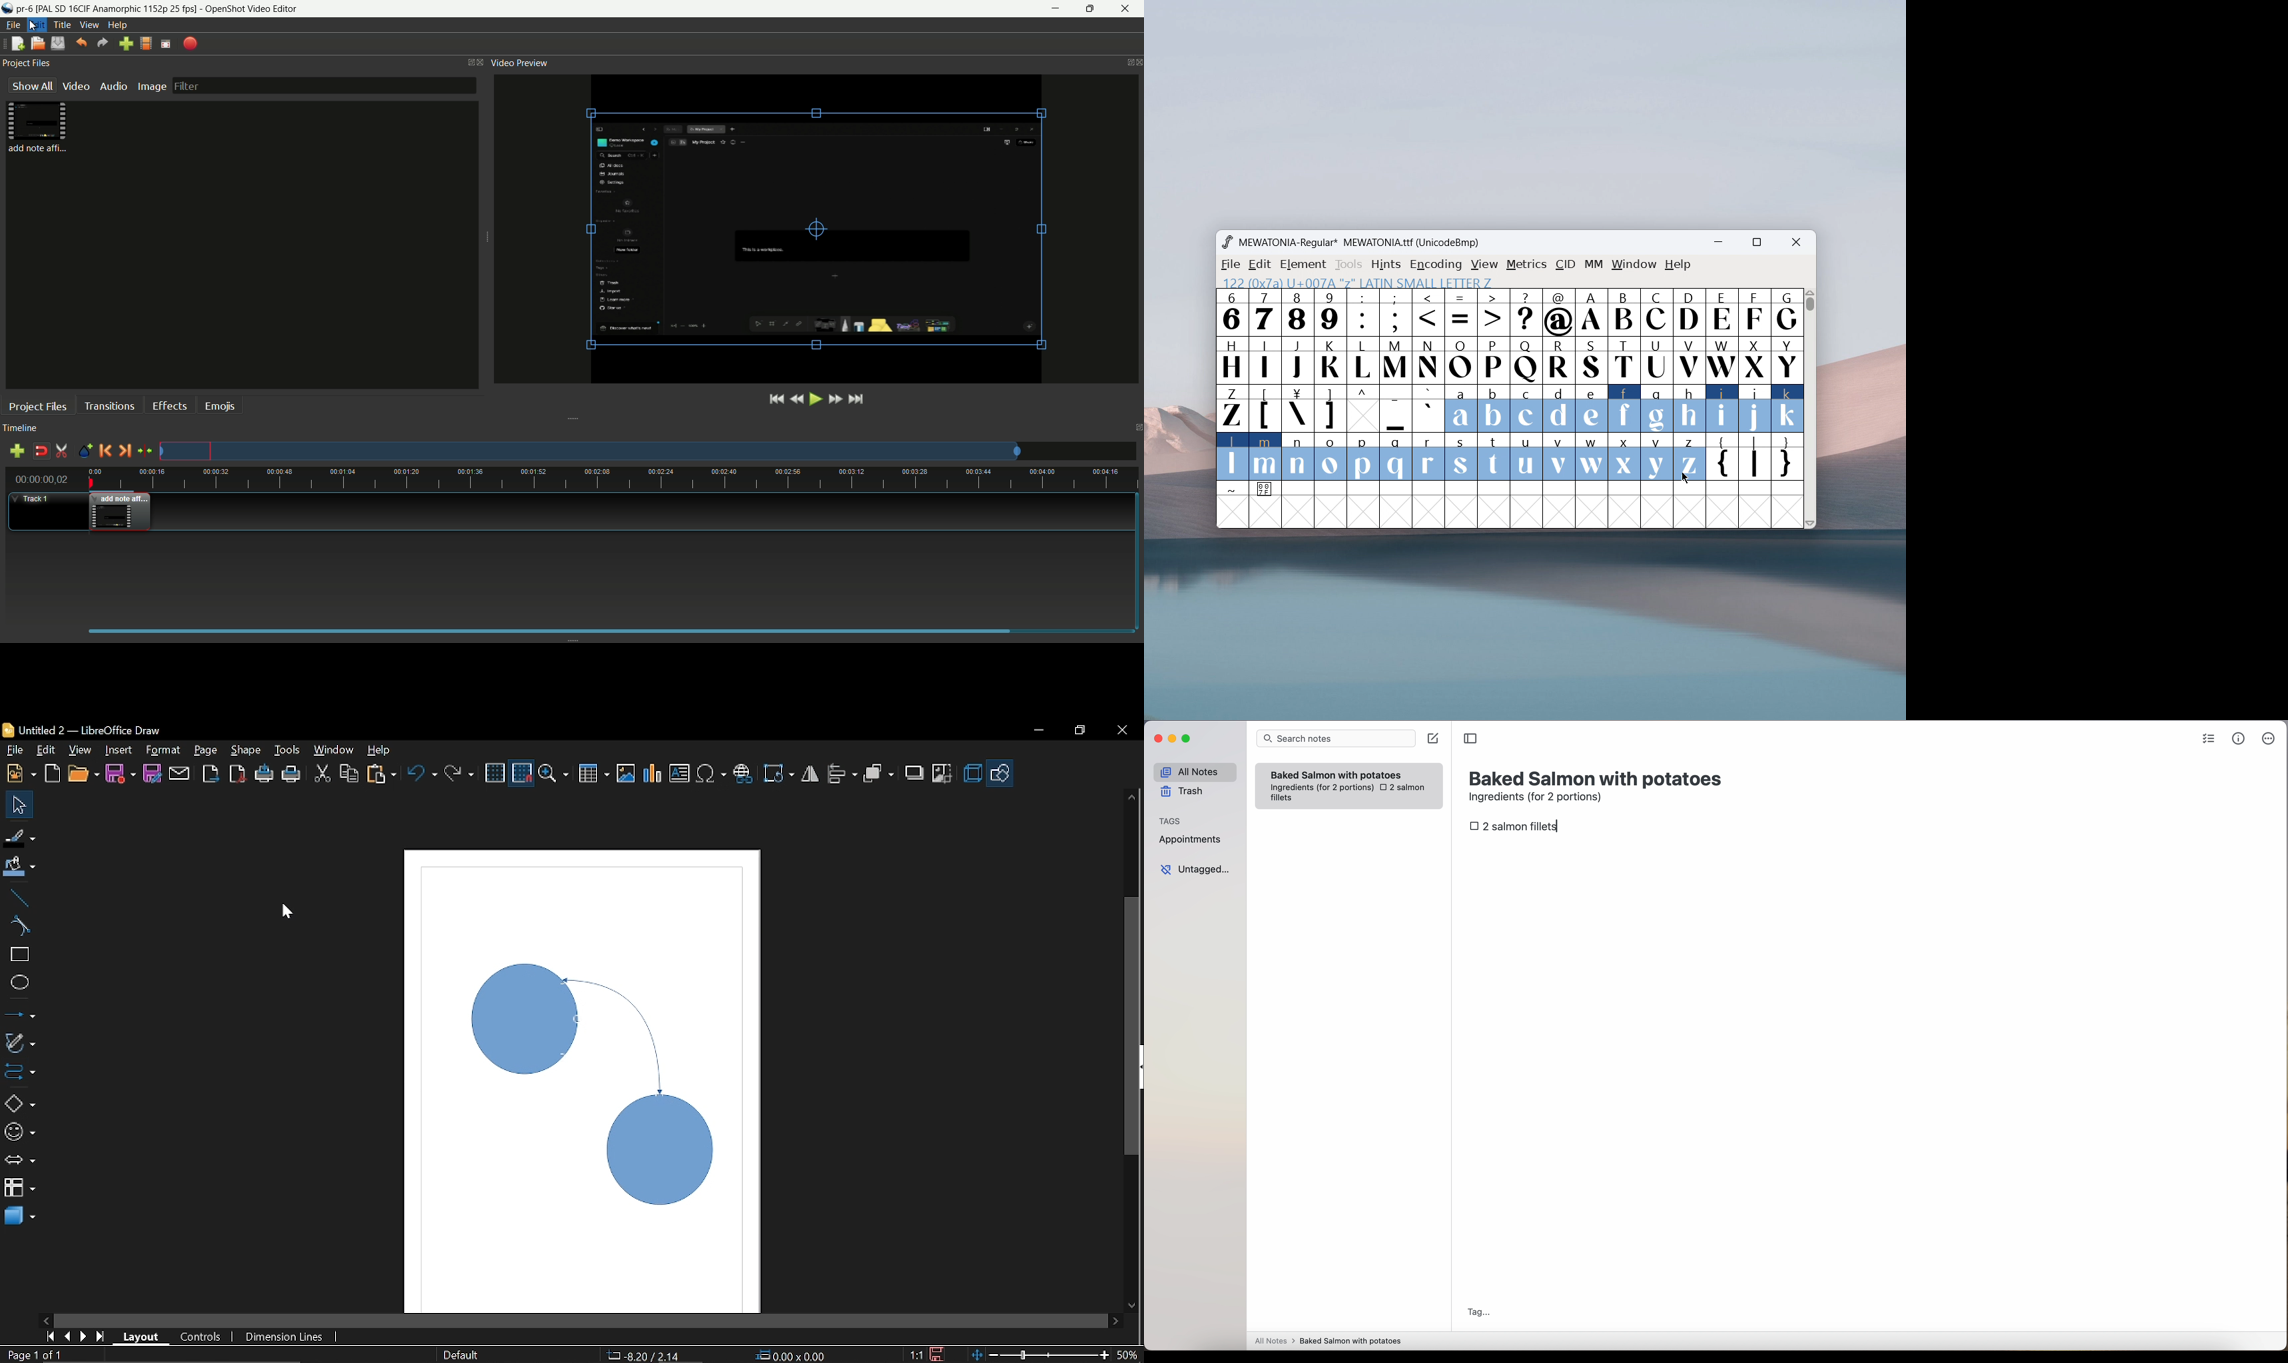  Describe the element at coordinates (349, 775) in the screenshot. I see `COpy` at that location.